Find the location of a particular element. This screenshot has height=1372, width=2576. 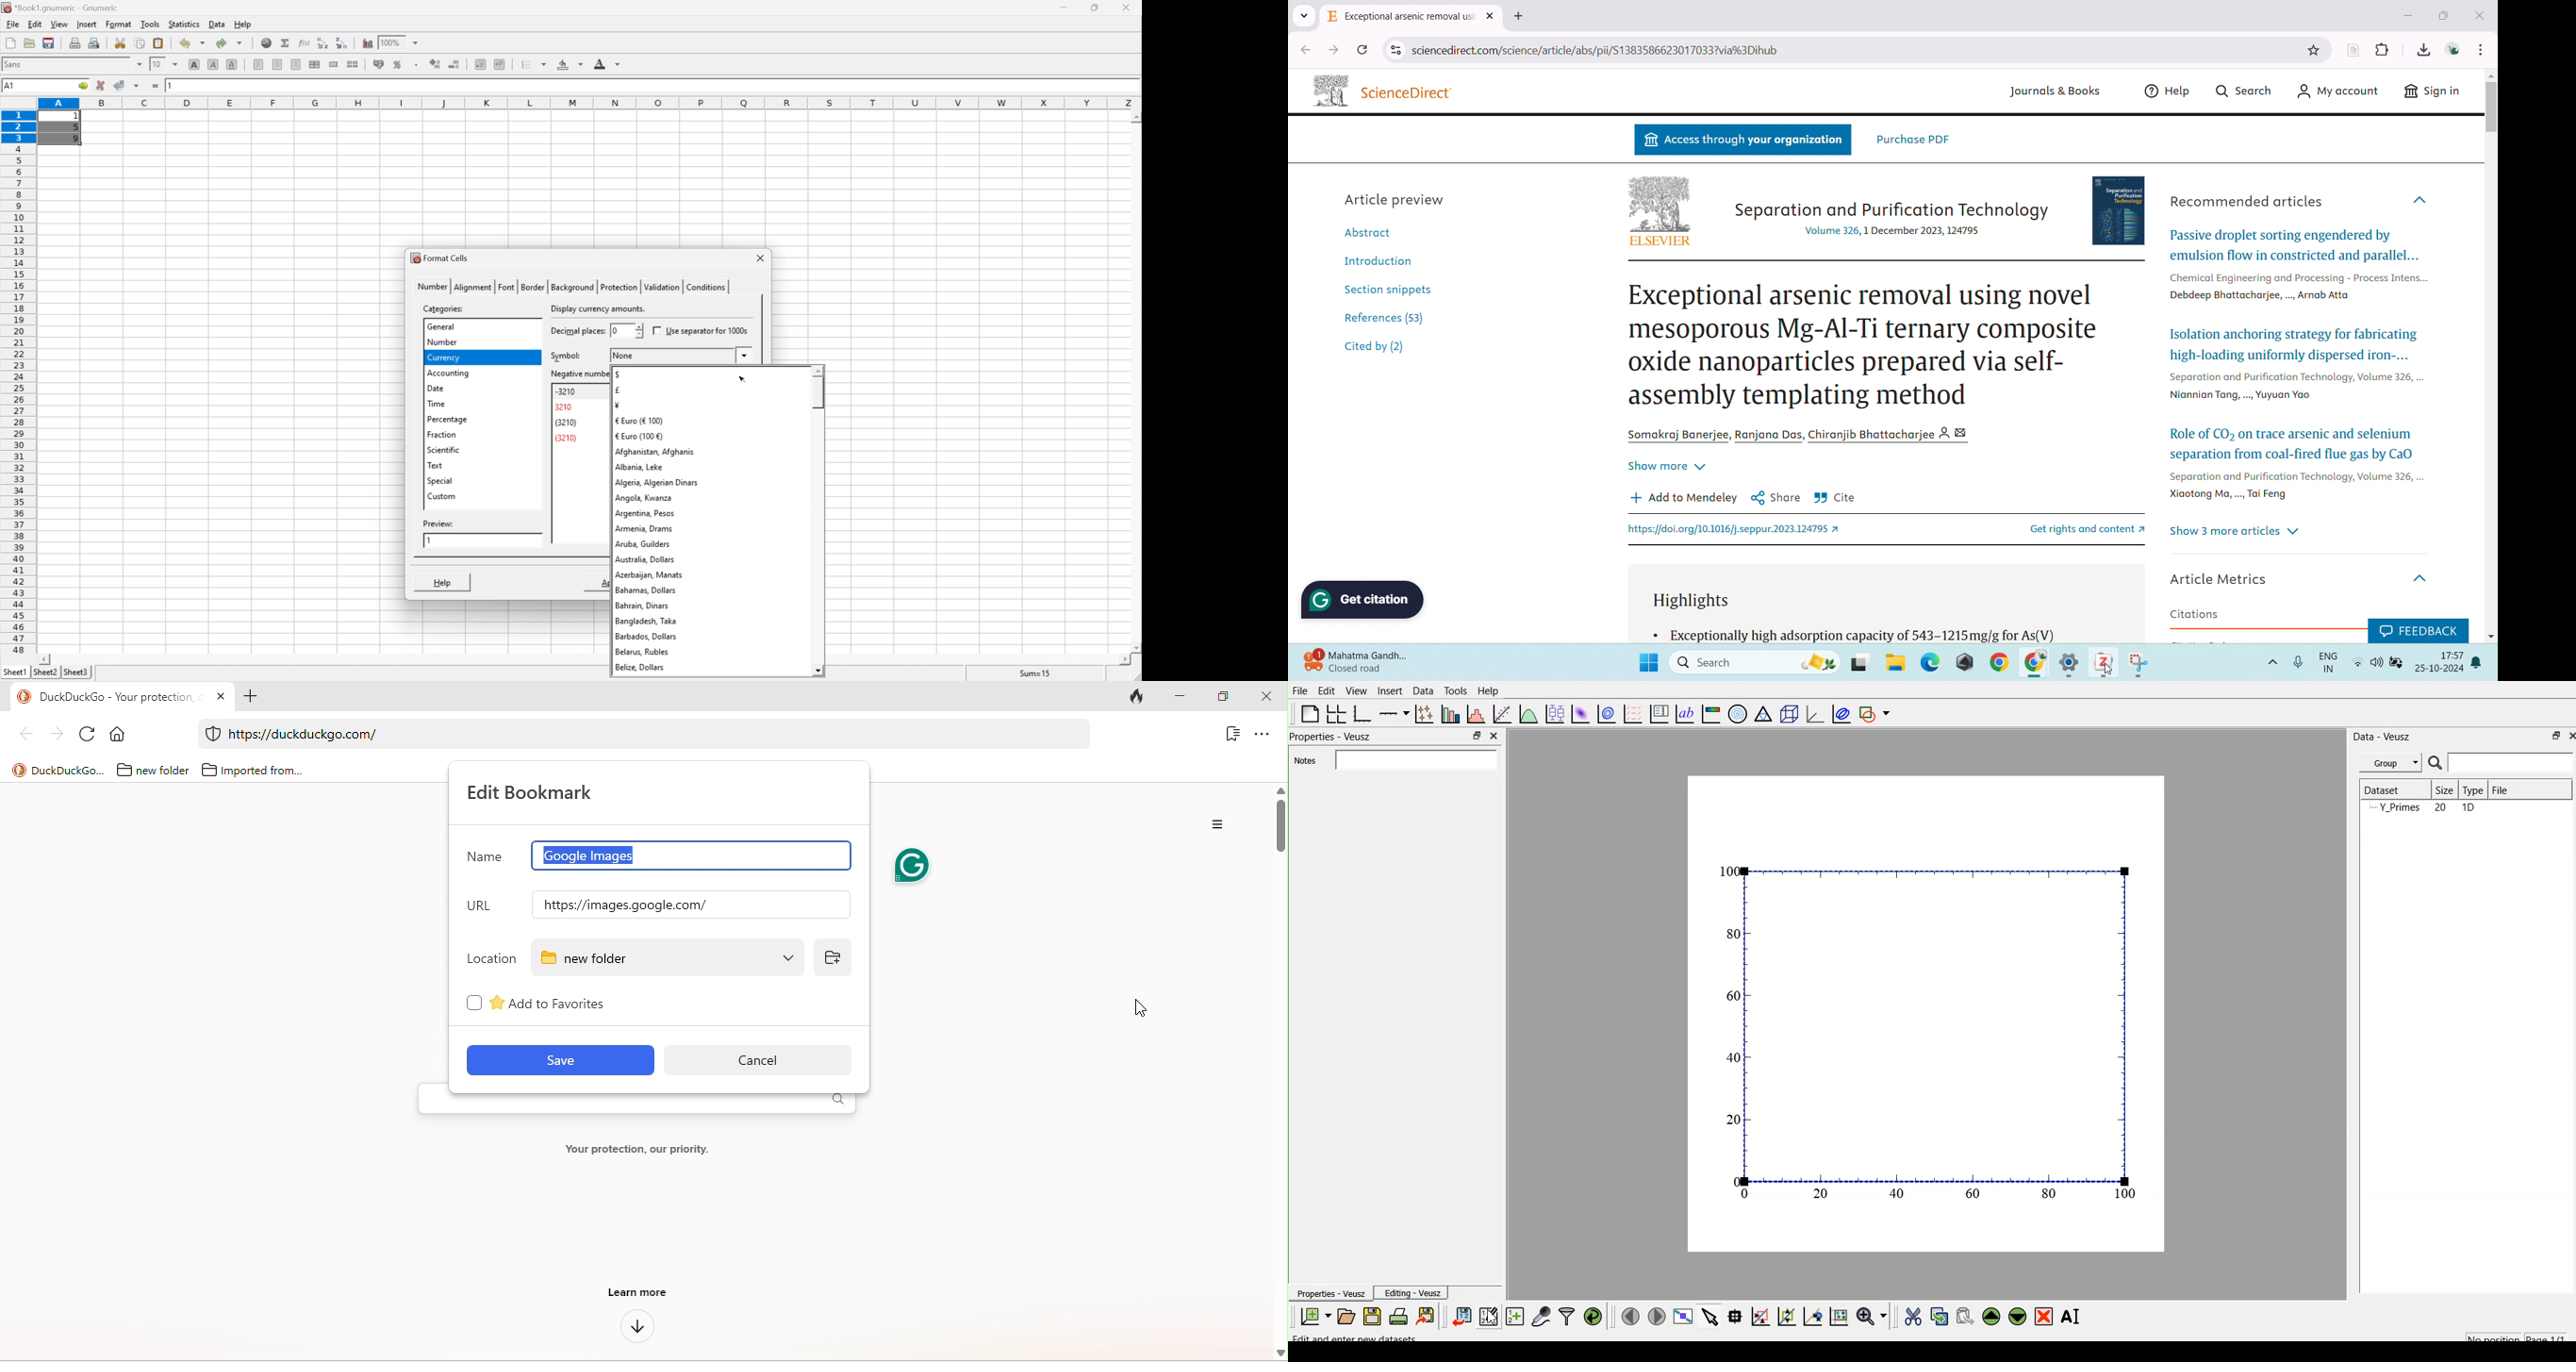

Exceptional arsenic removal using novel mesoporous Mg-Al-Ti ternary composite oxide nanoparticles prepared via self-assembly templating method is located at coordinates (1864, 346).